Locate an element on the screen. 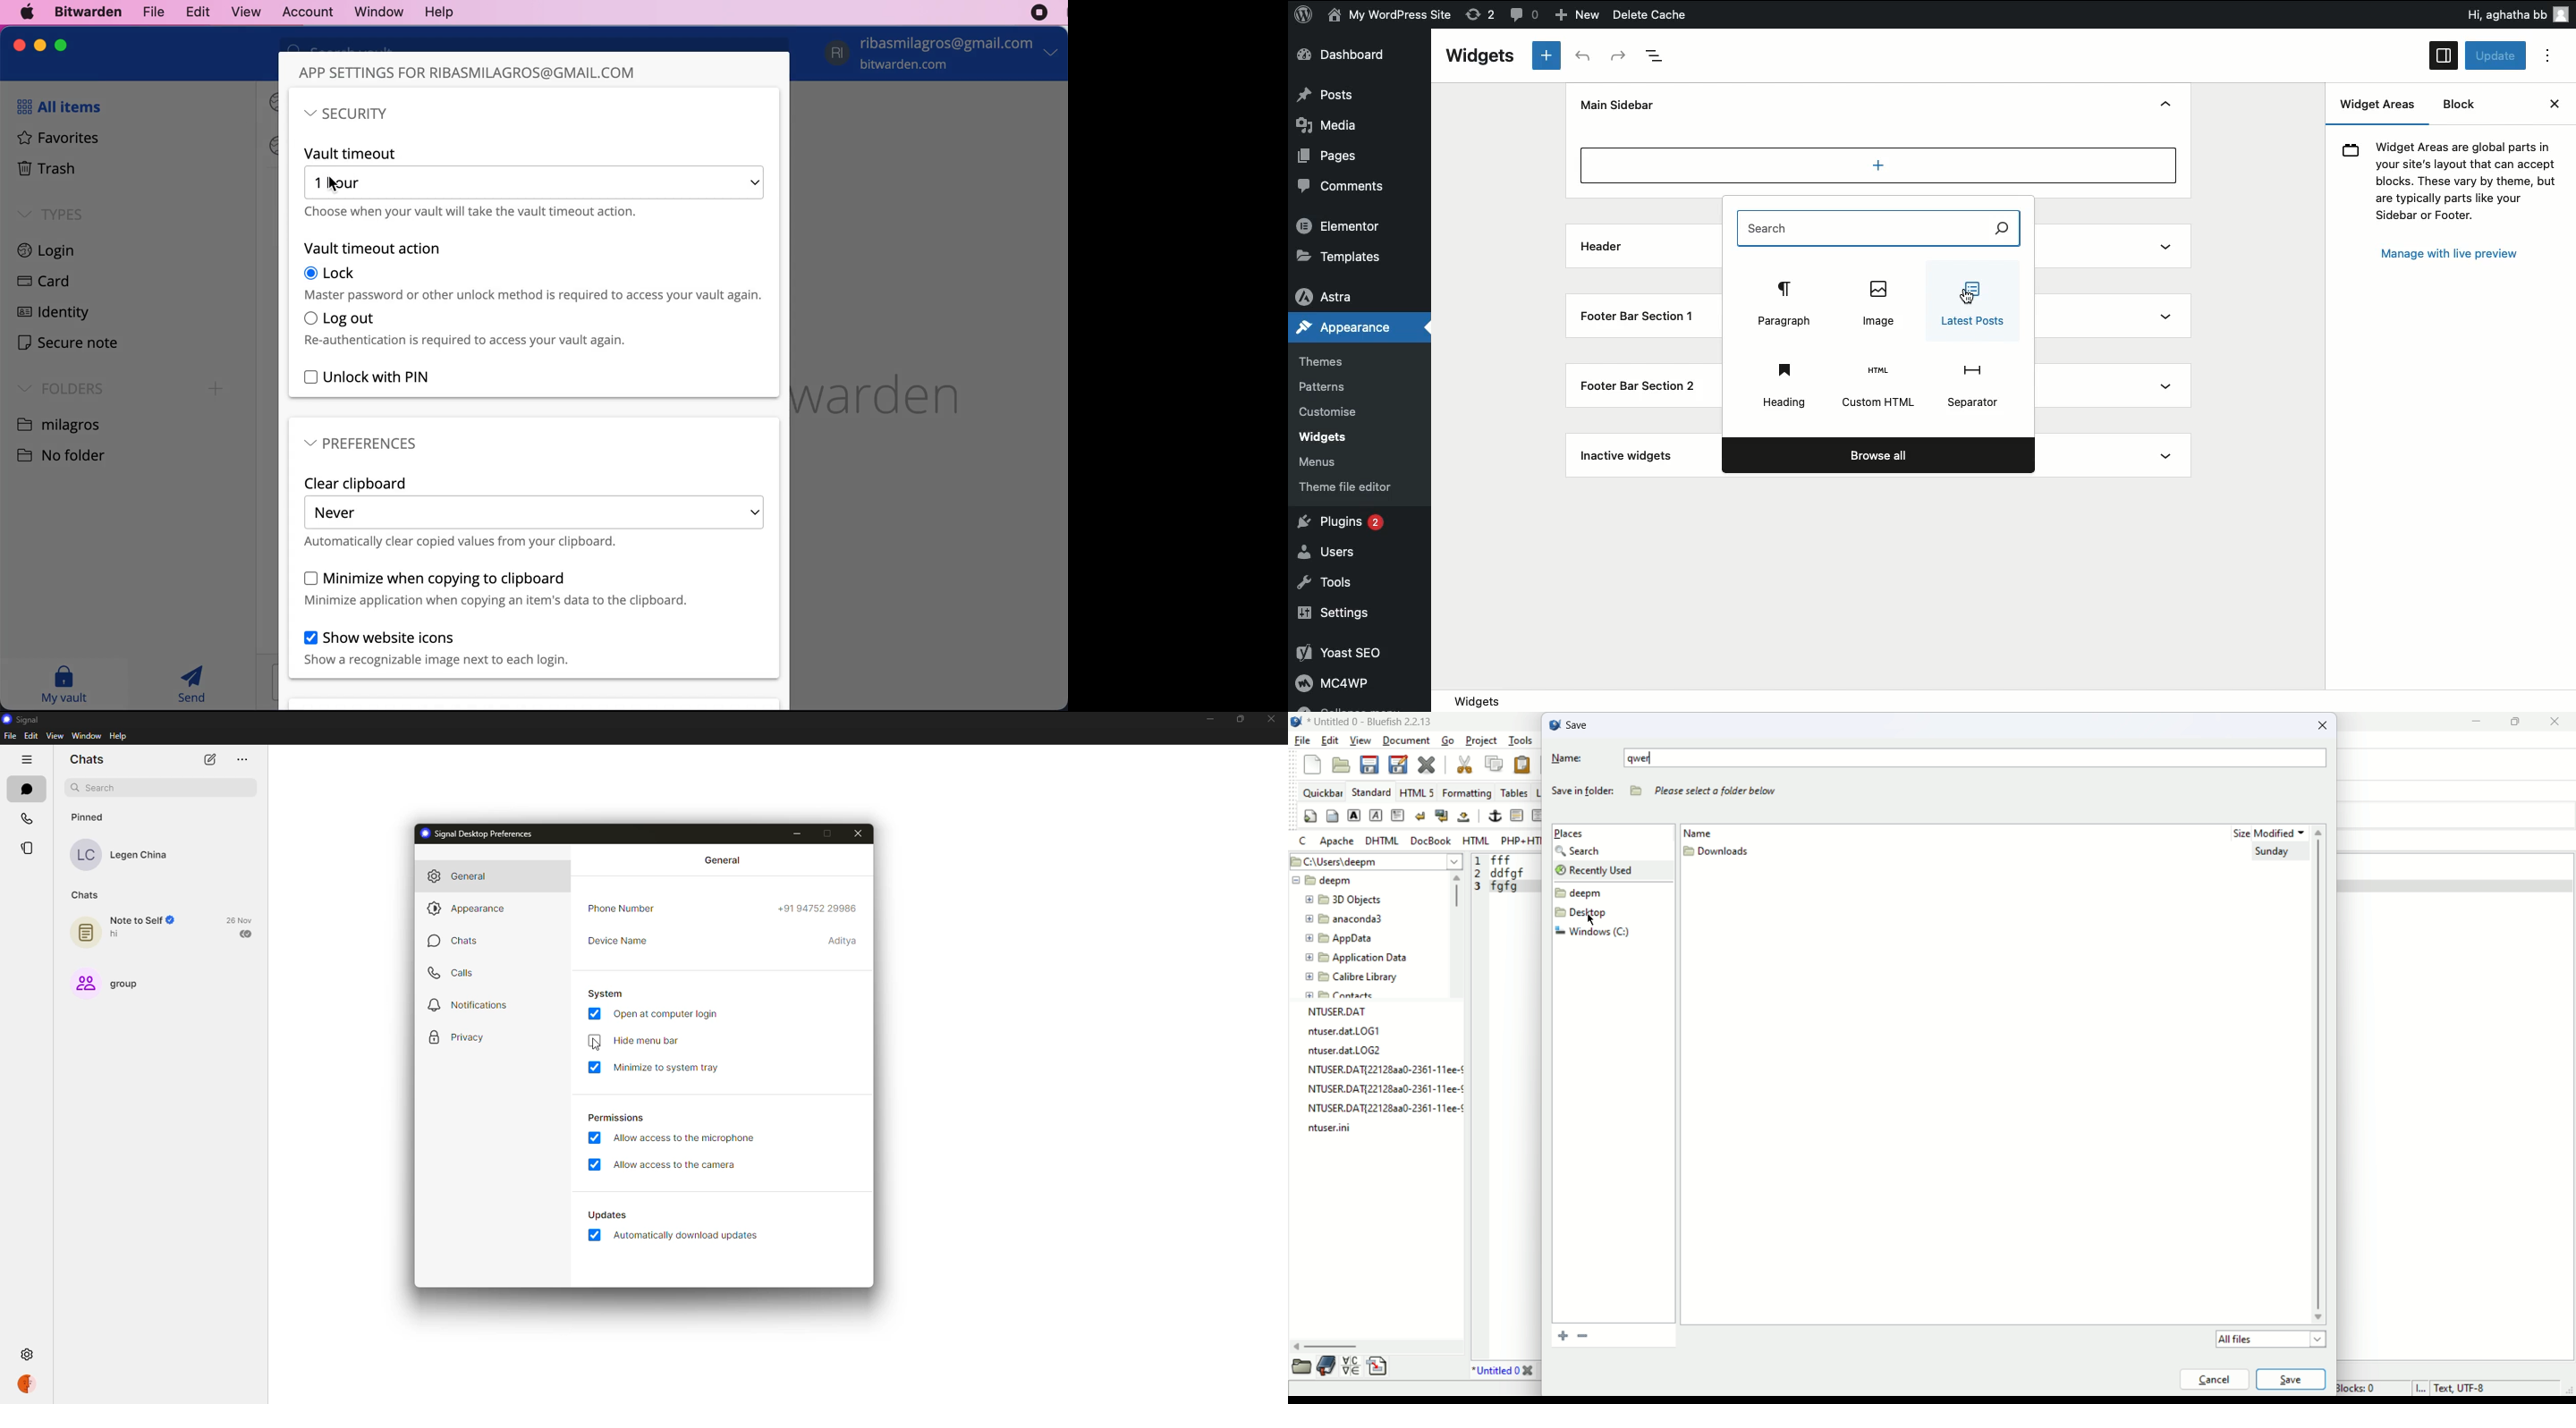  Add folder is located at coordinates (216, 389).